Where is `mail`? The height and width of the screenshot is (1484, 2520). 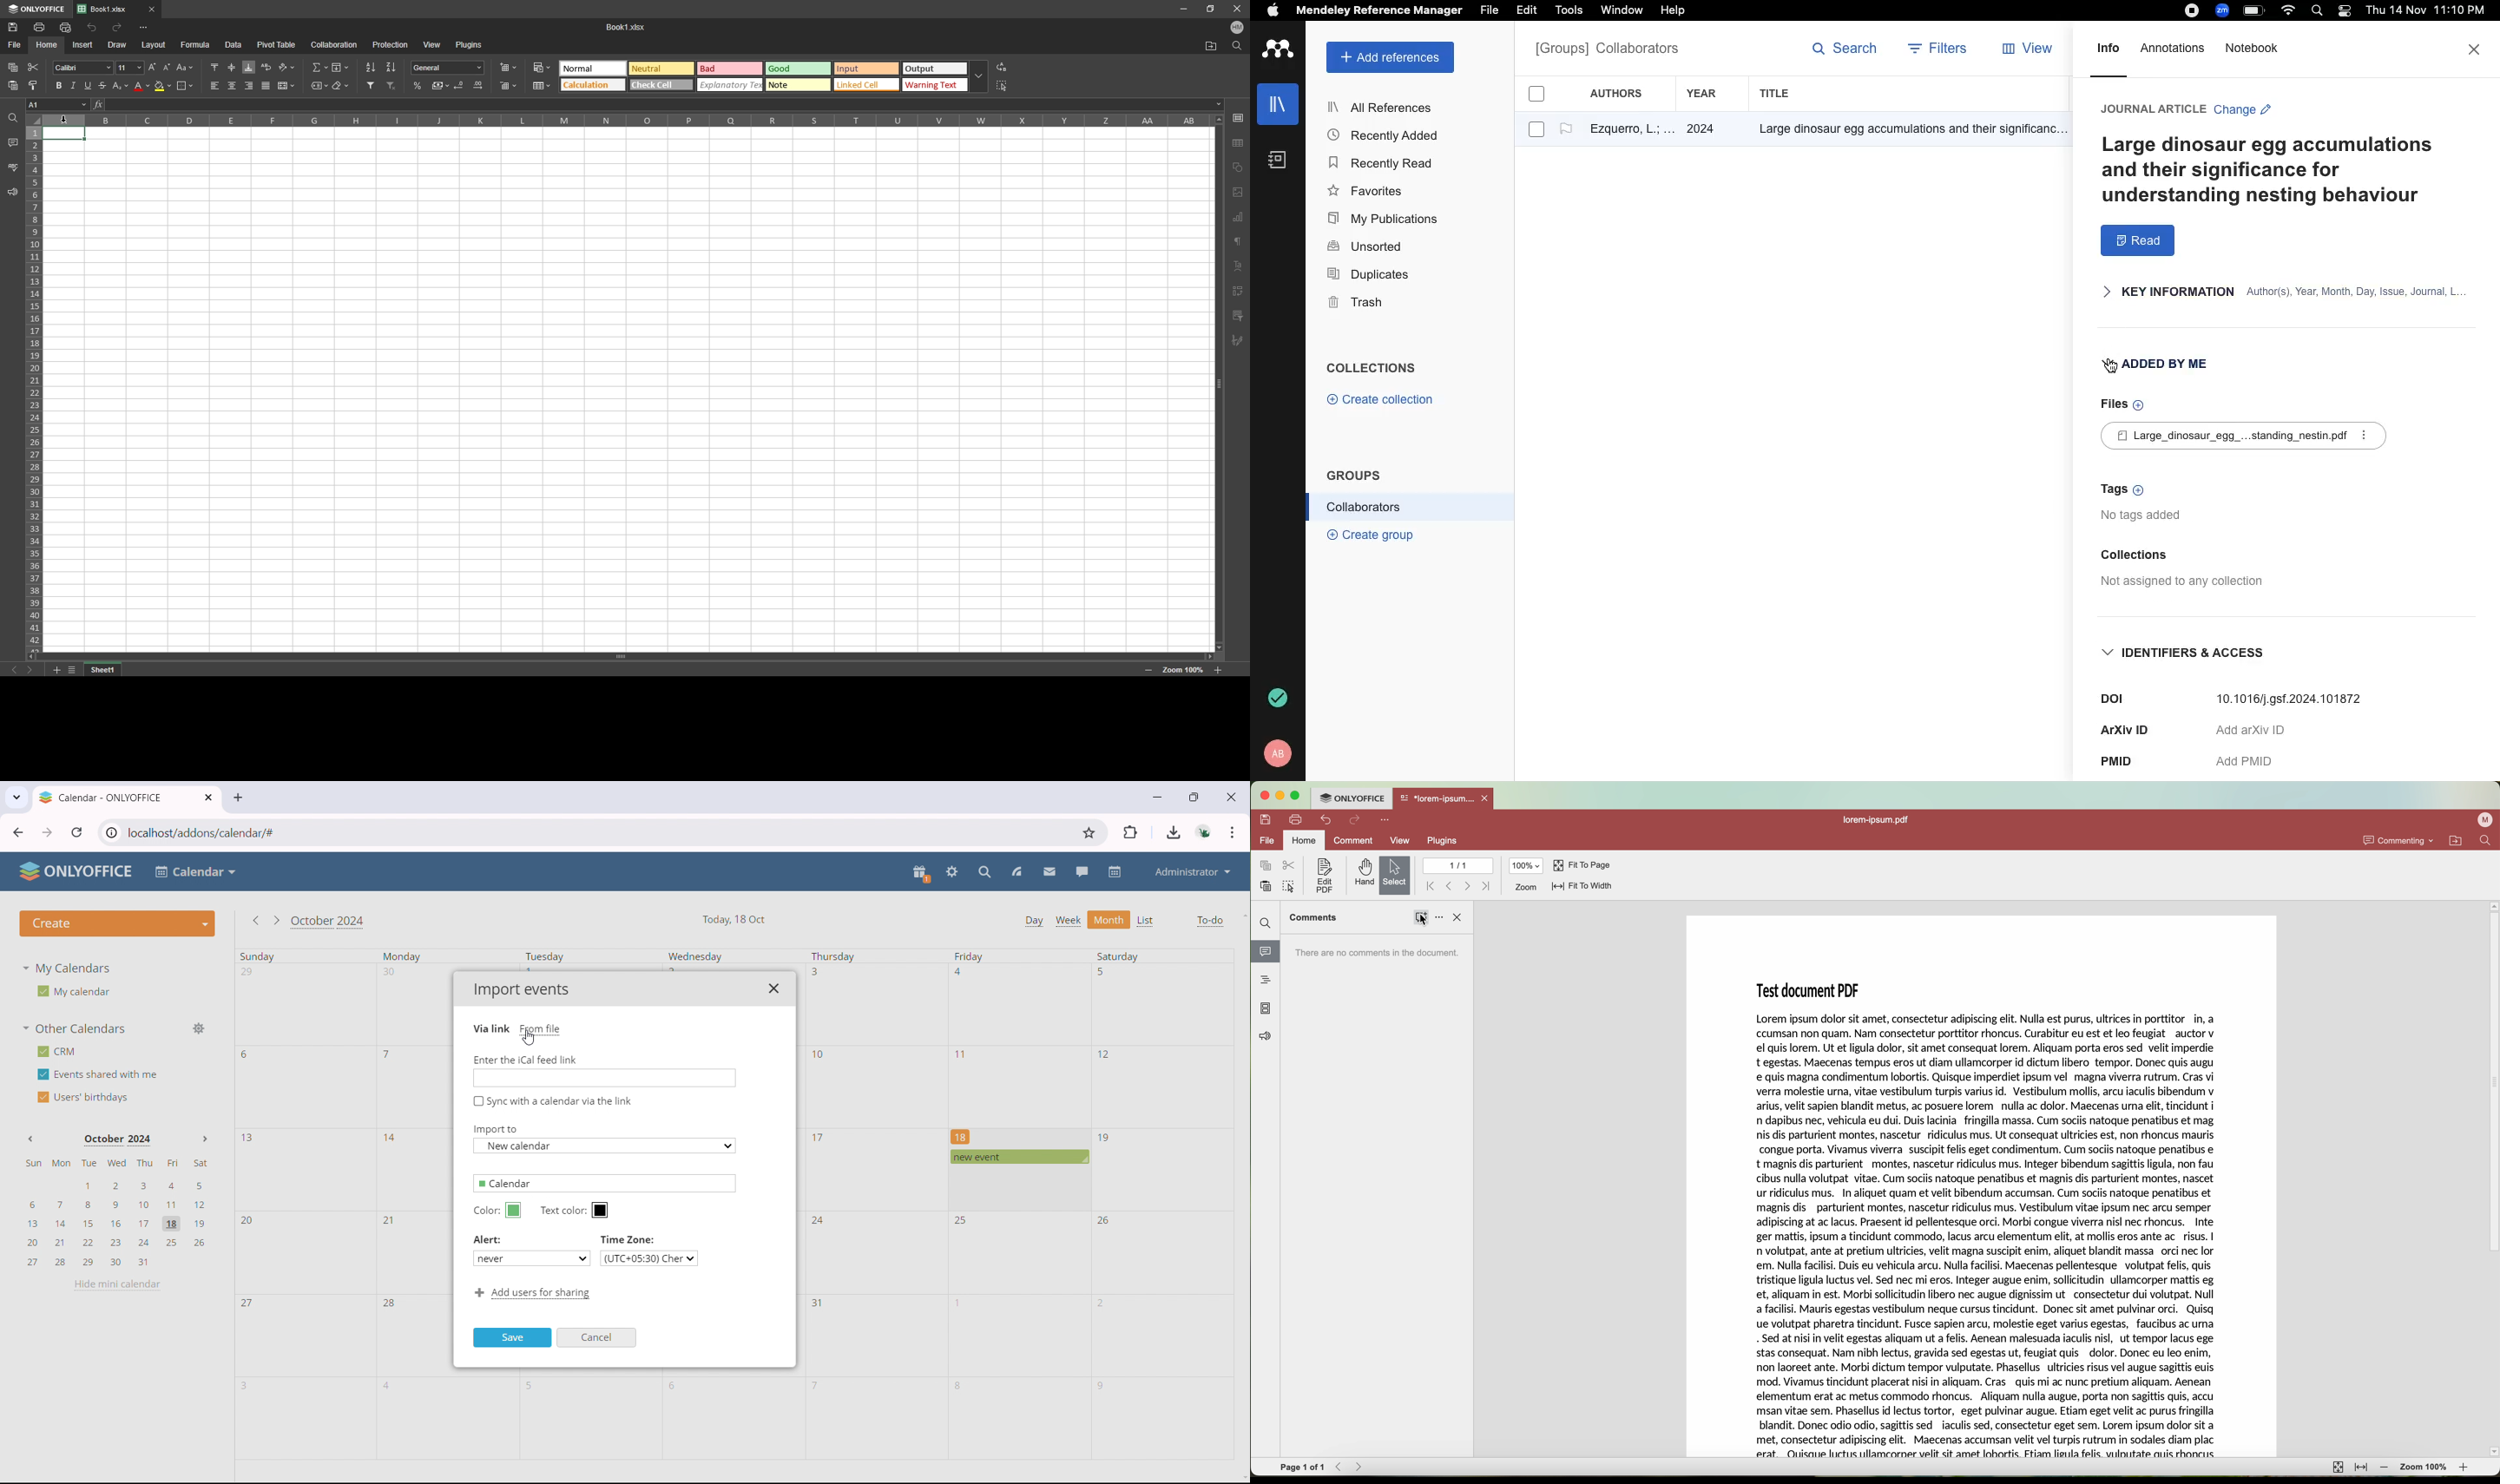 mail is located at coordinates (1049, 872).